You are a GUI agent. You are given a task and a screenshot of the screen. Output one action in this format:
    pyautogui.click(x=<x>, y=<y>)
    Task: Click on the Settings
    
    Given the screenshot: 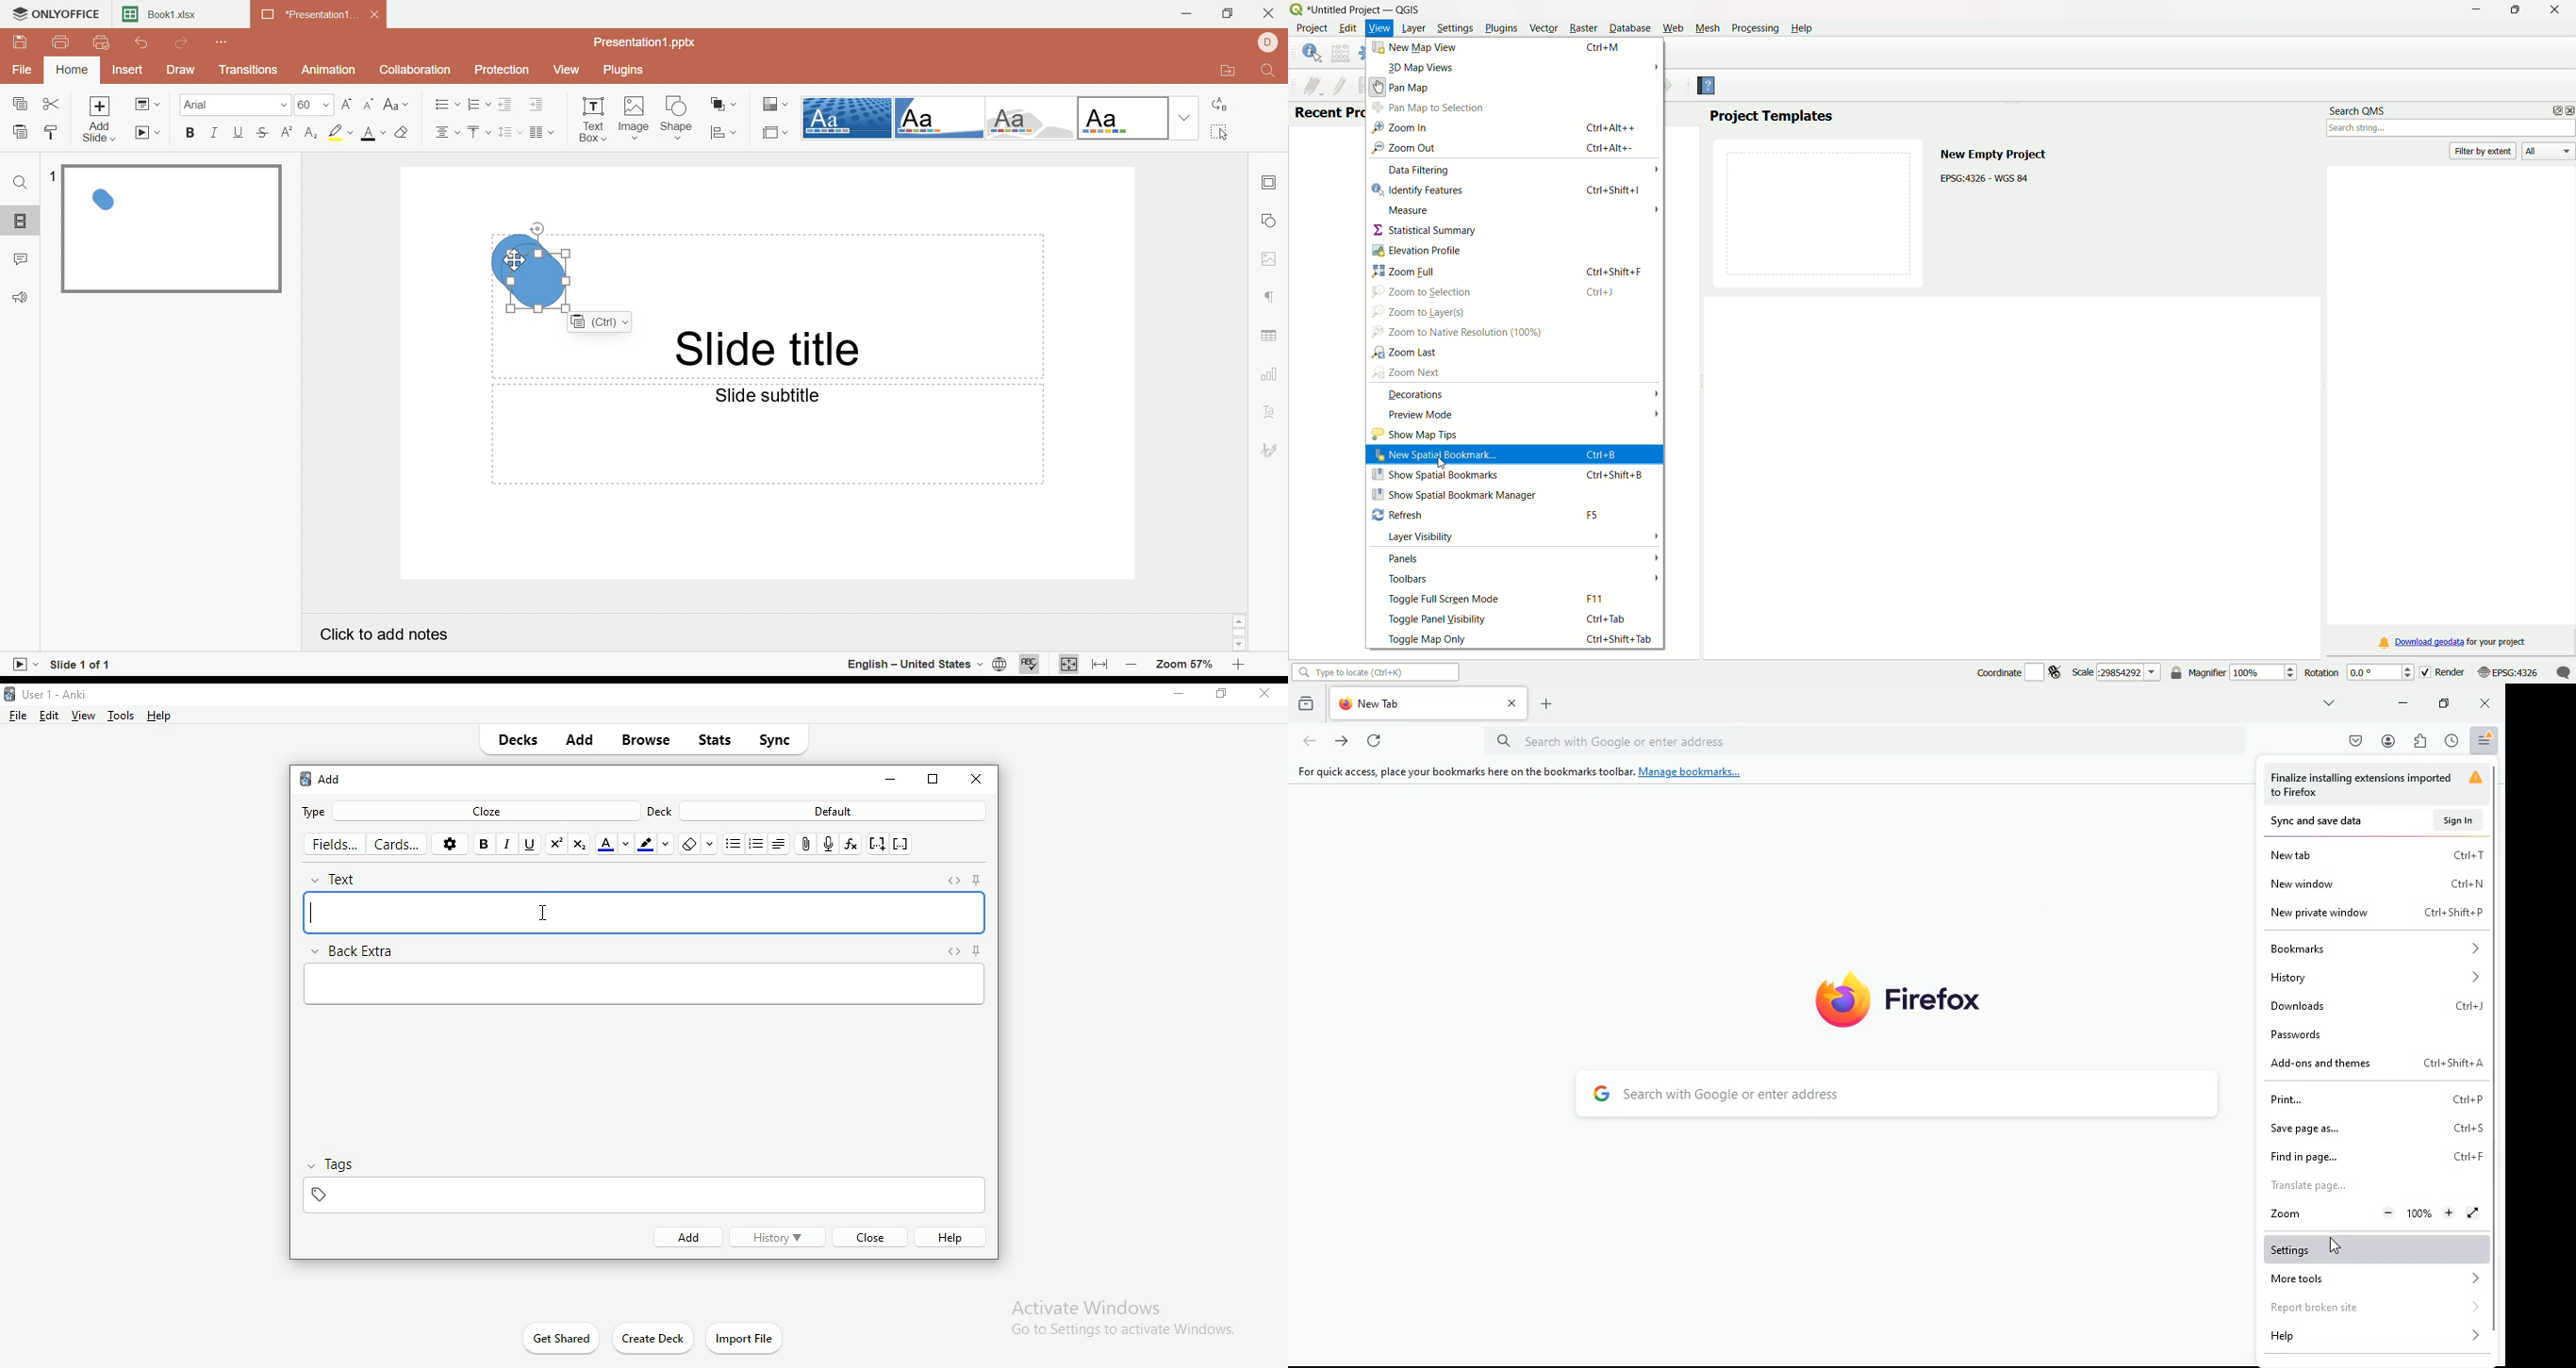 What is the action you would take?
    pyautogui.click(x=1452, y=28)
    